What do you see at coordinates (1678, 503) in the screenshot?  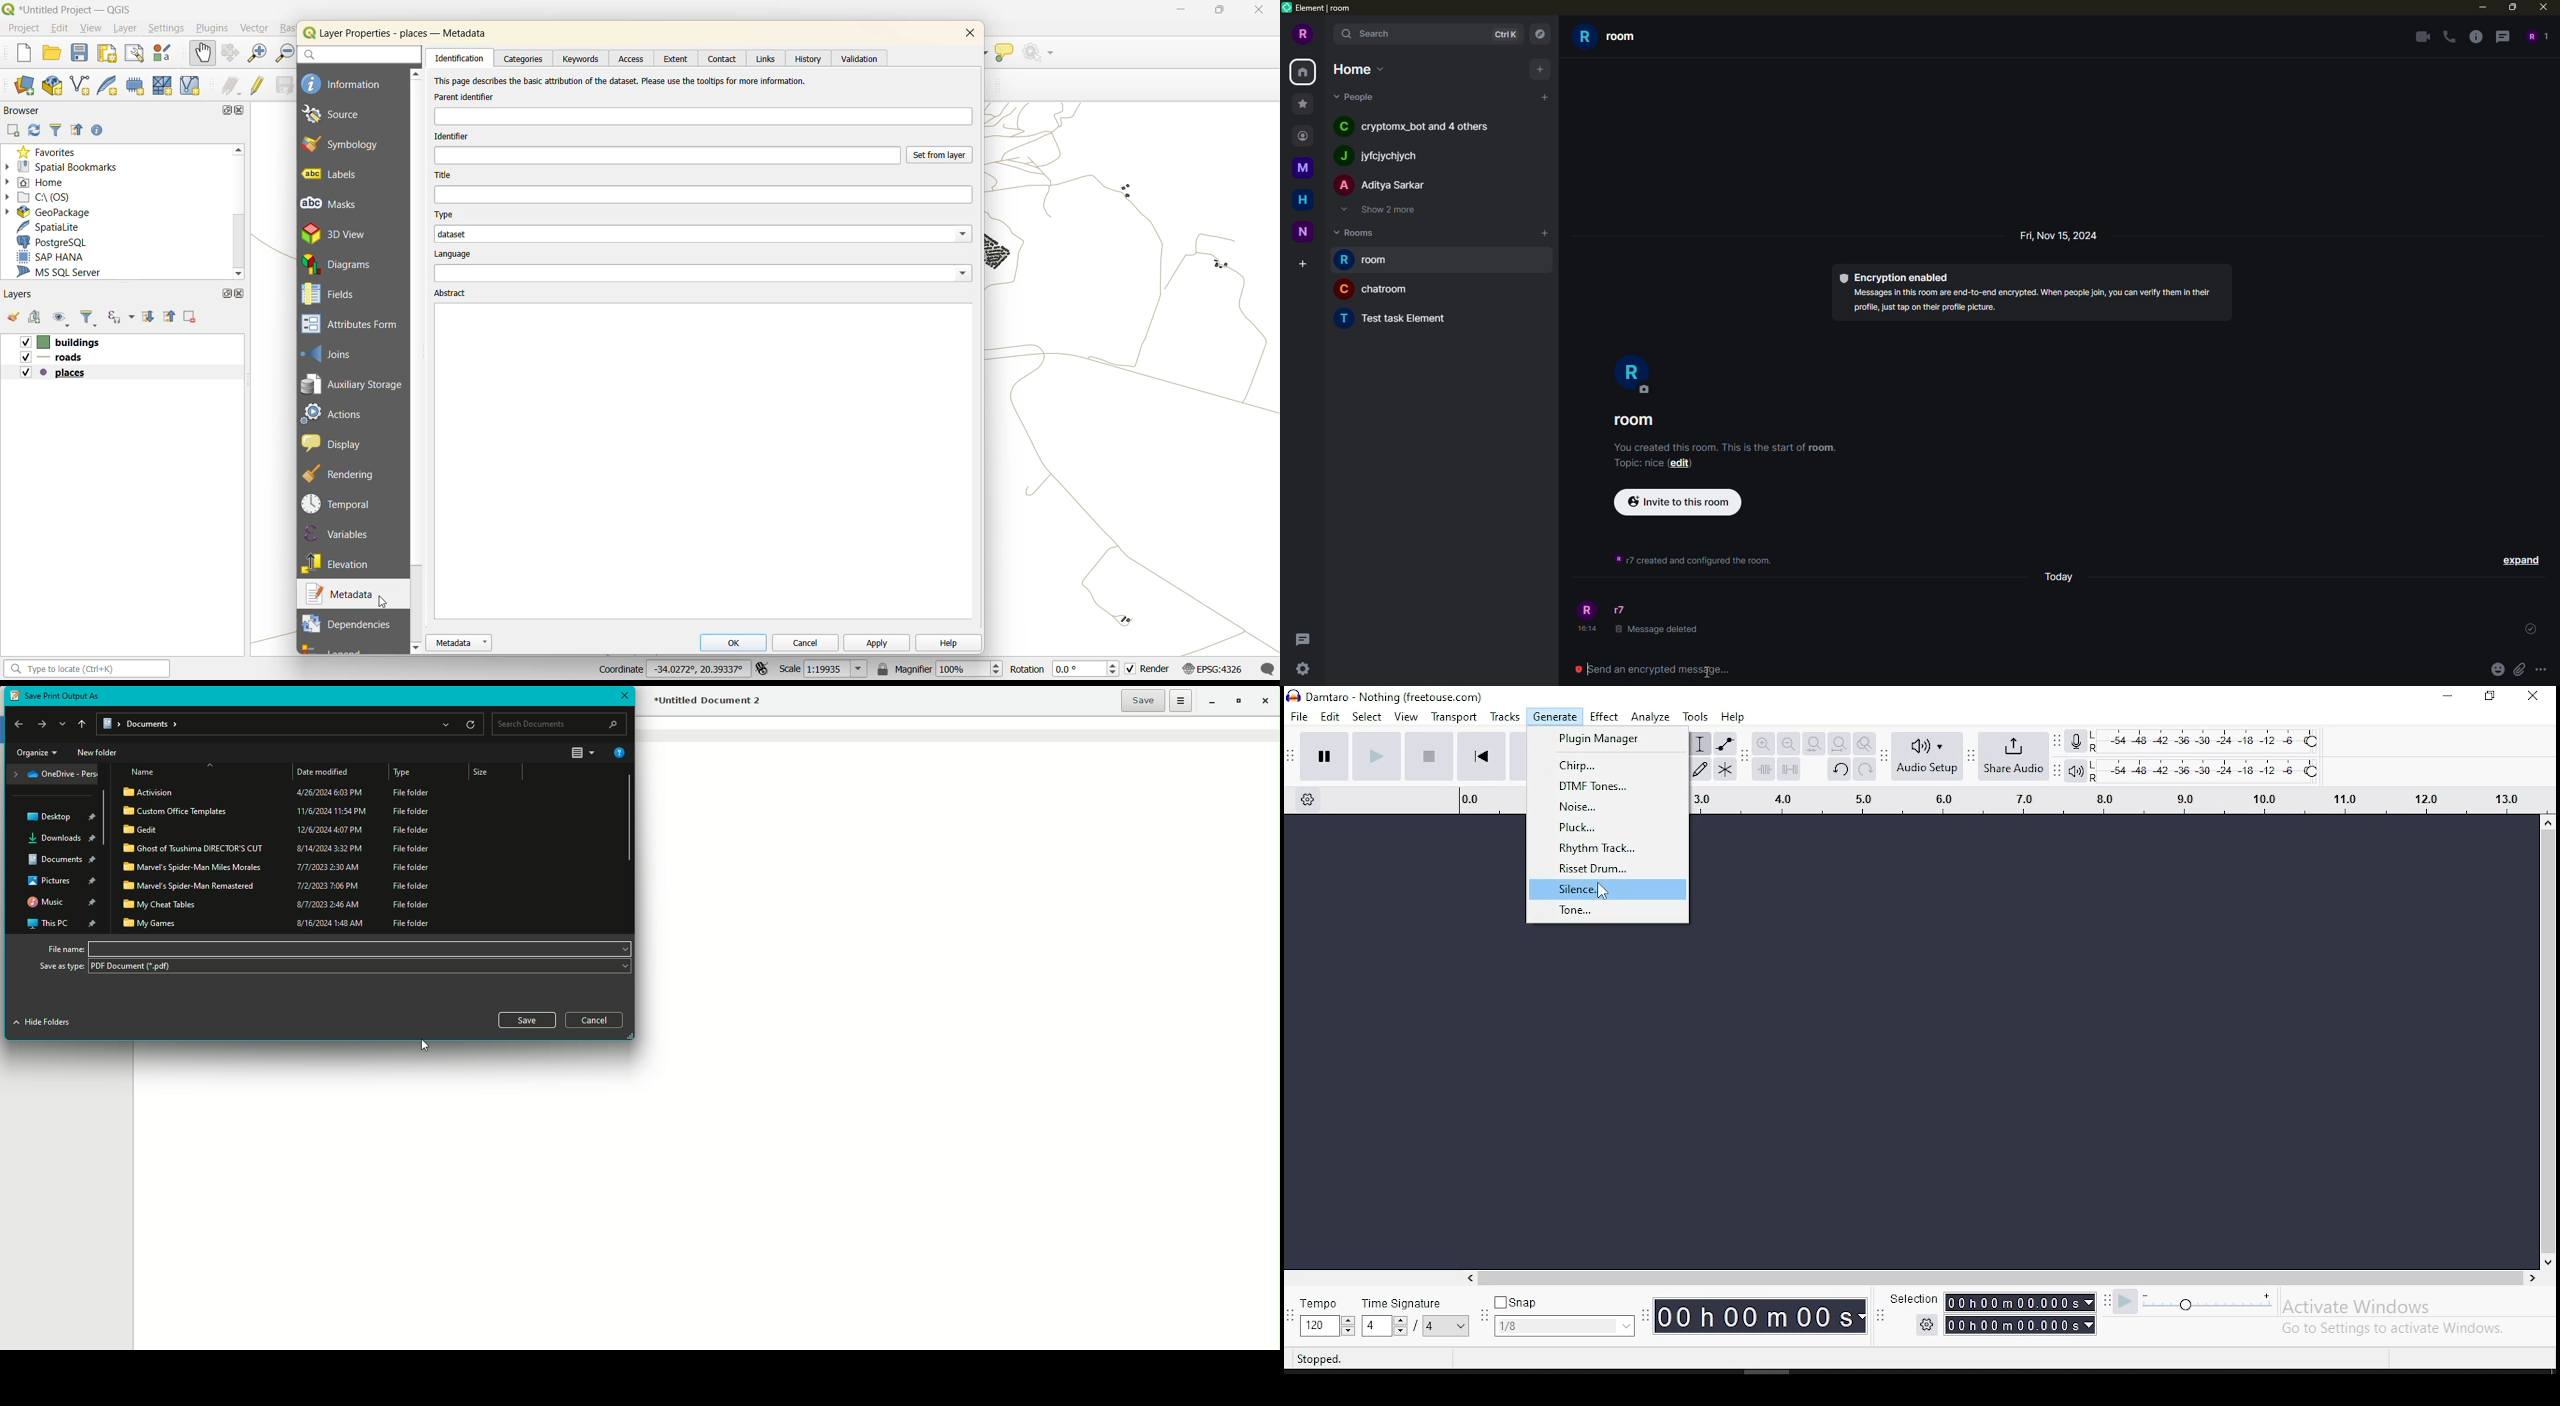 I see `invite to this room` at bounding box center [1678, 503].